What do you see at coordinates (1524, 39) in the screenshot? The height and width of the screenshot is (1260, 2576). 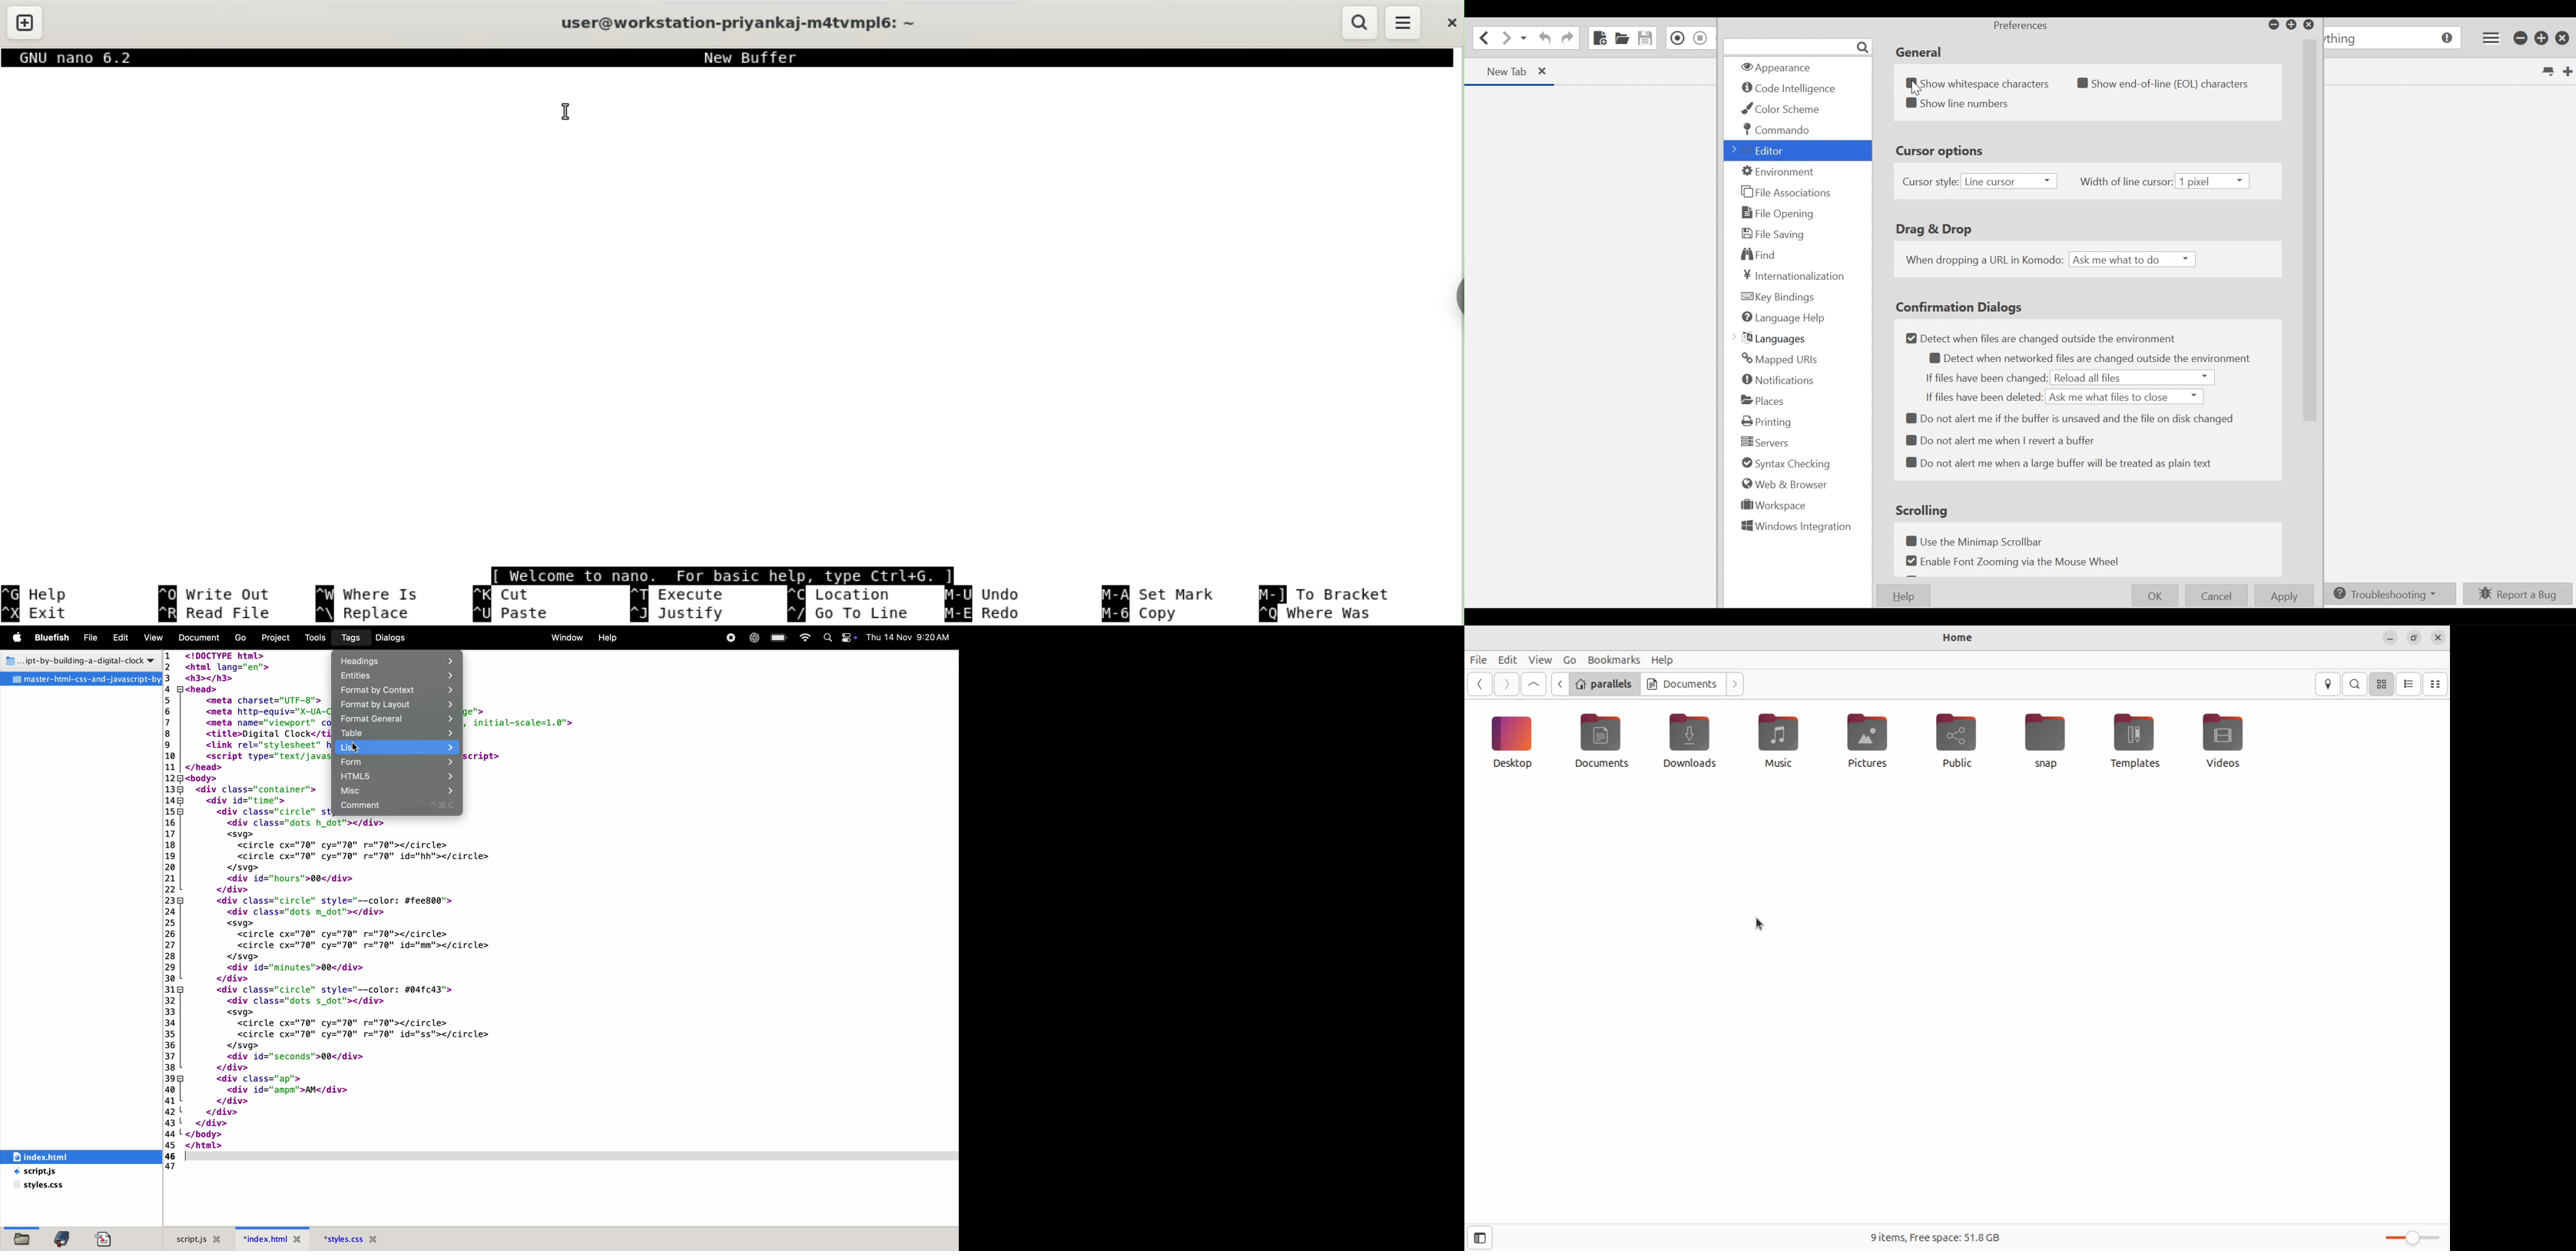 I see `Recent location` at bounding box center [1524, 39].